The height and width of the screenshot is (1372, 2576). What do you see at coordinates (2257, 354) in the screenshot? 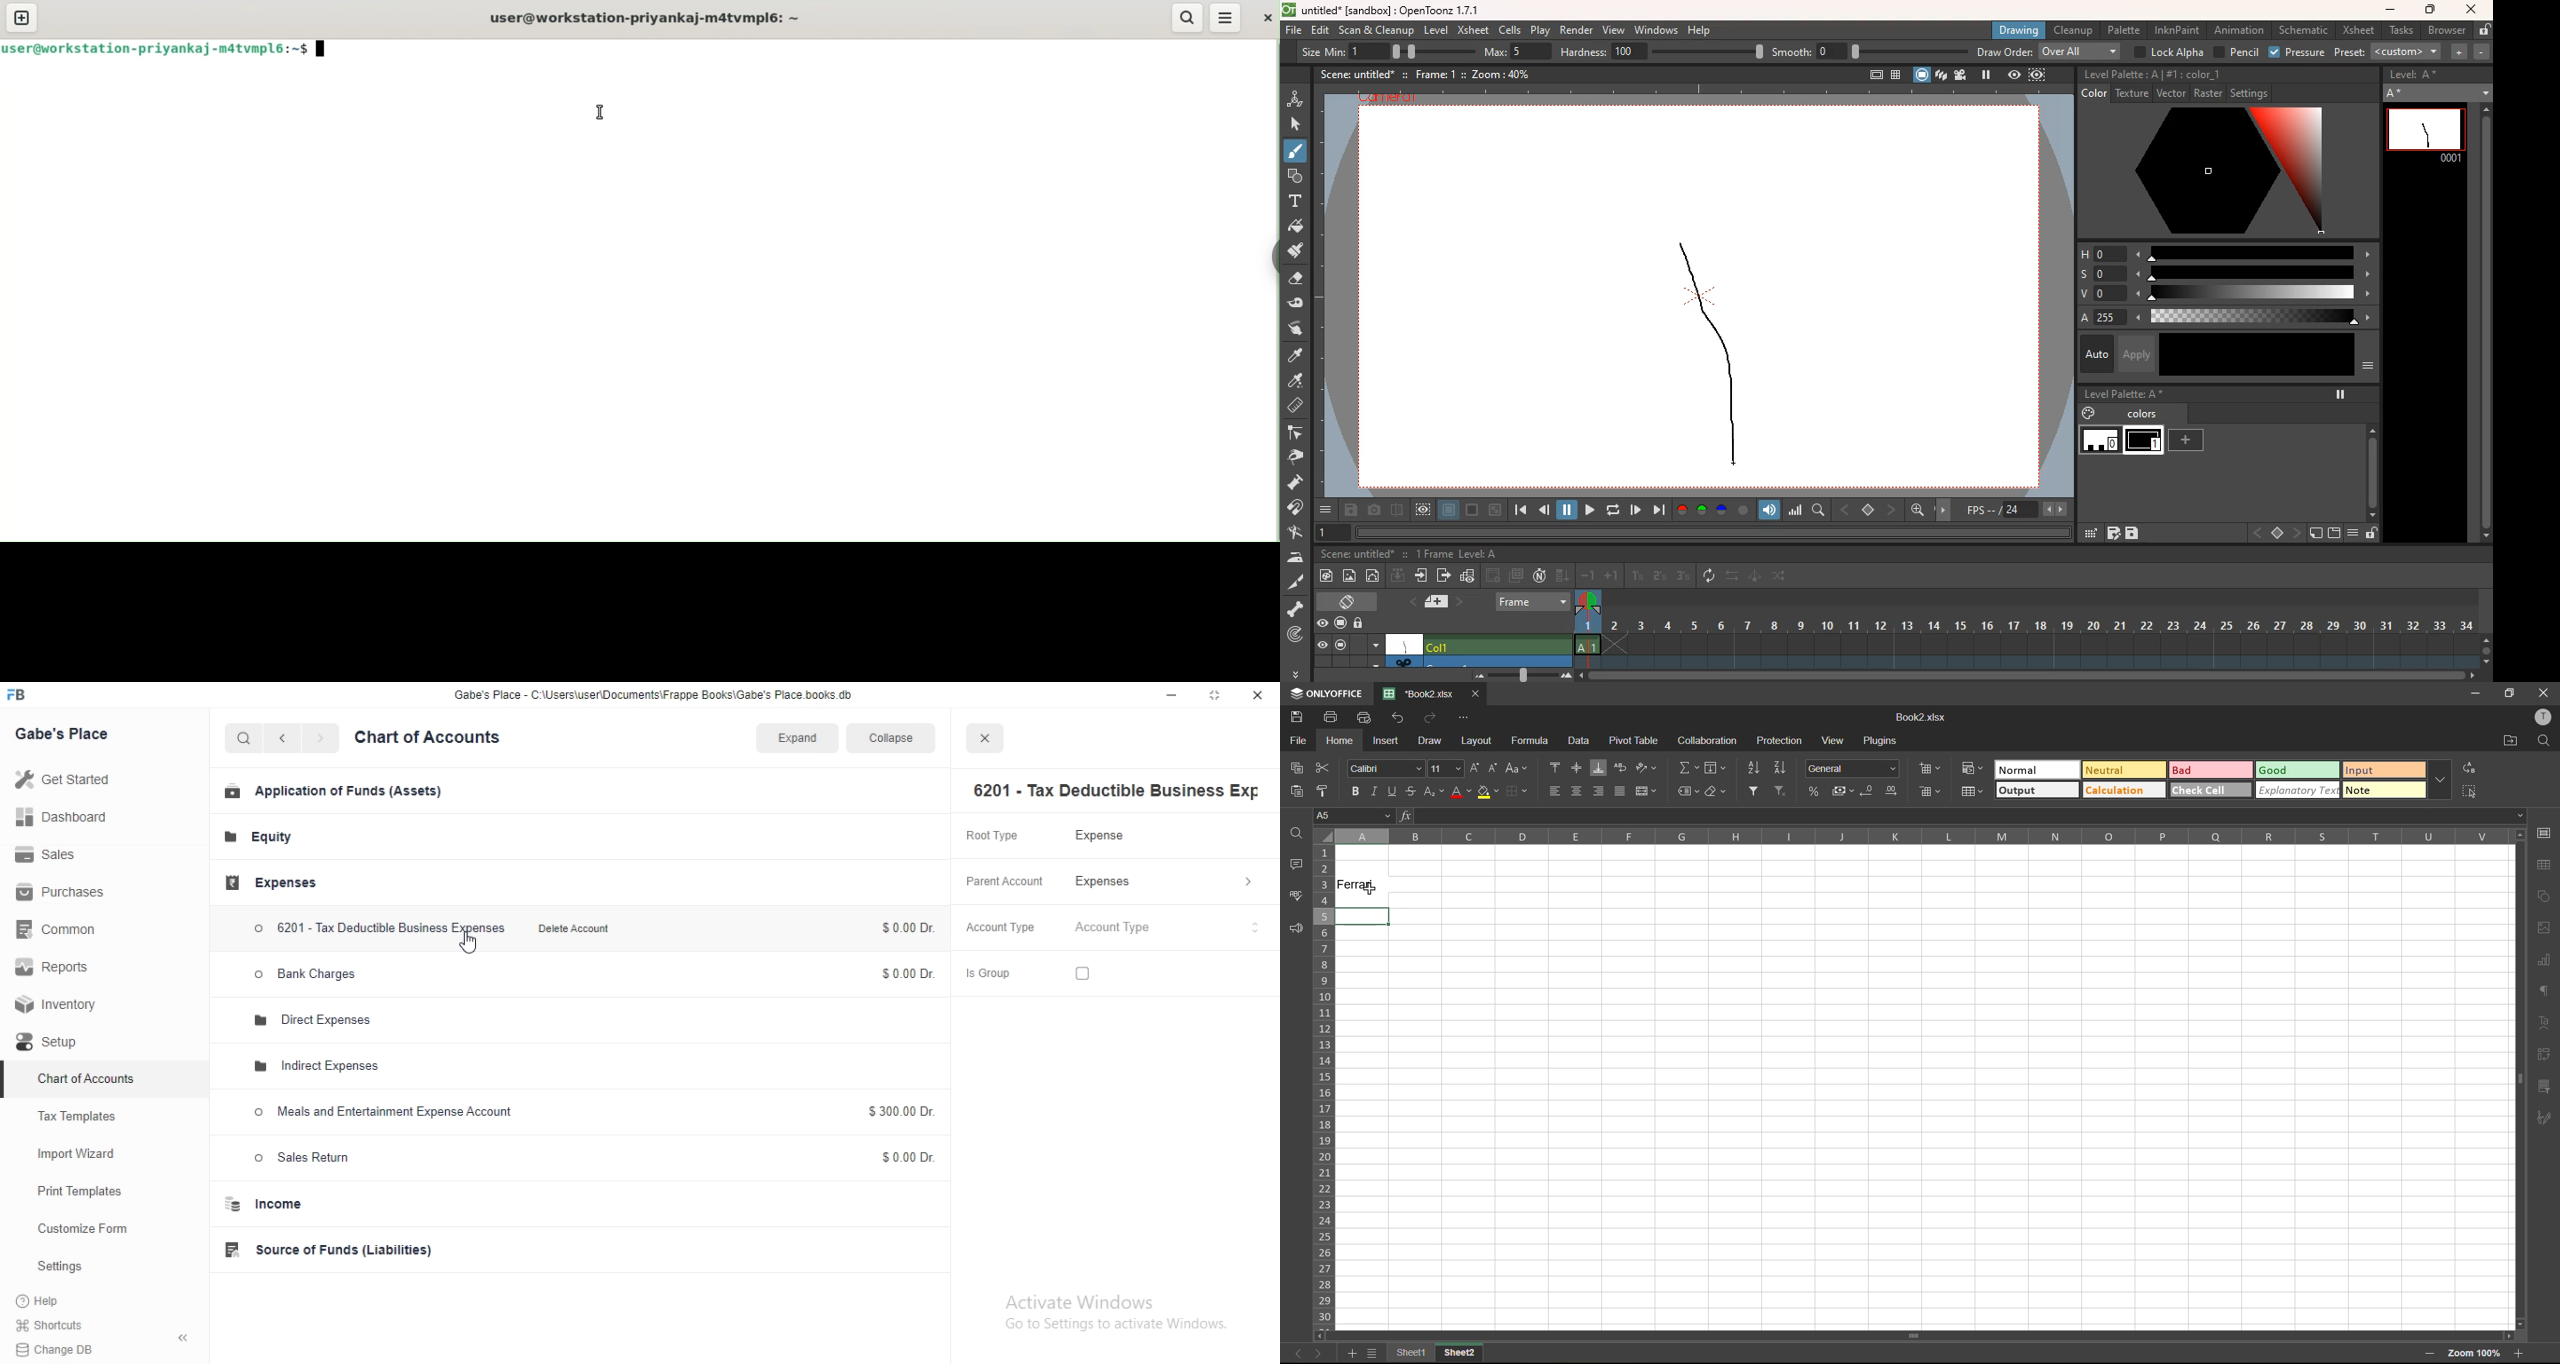
I see `color` at bounding box center [2257, 354].